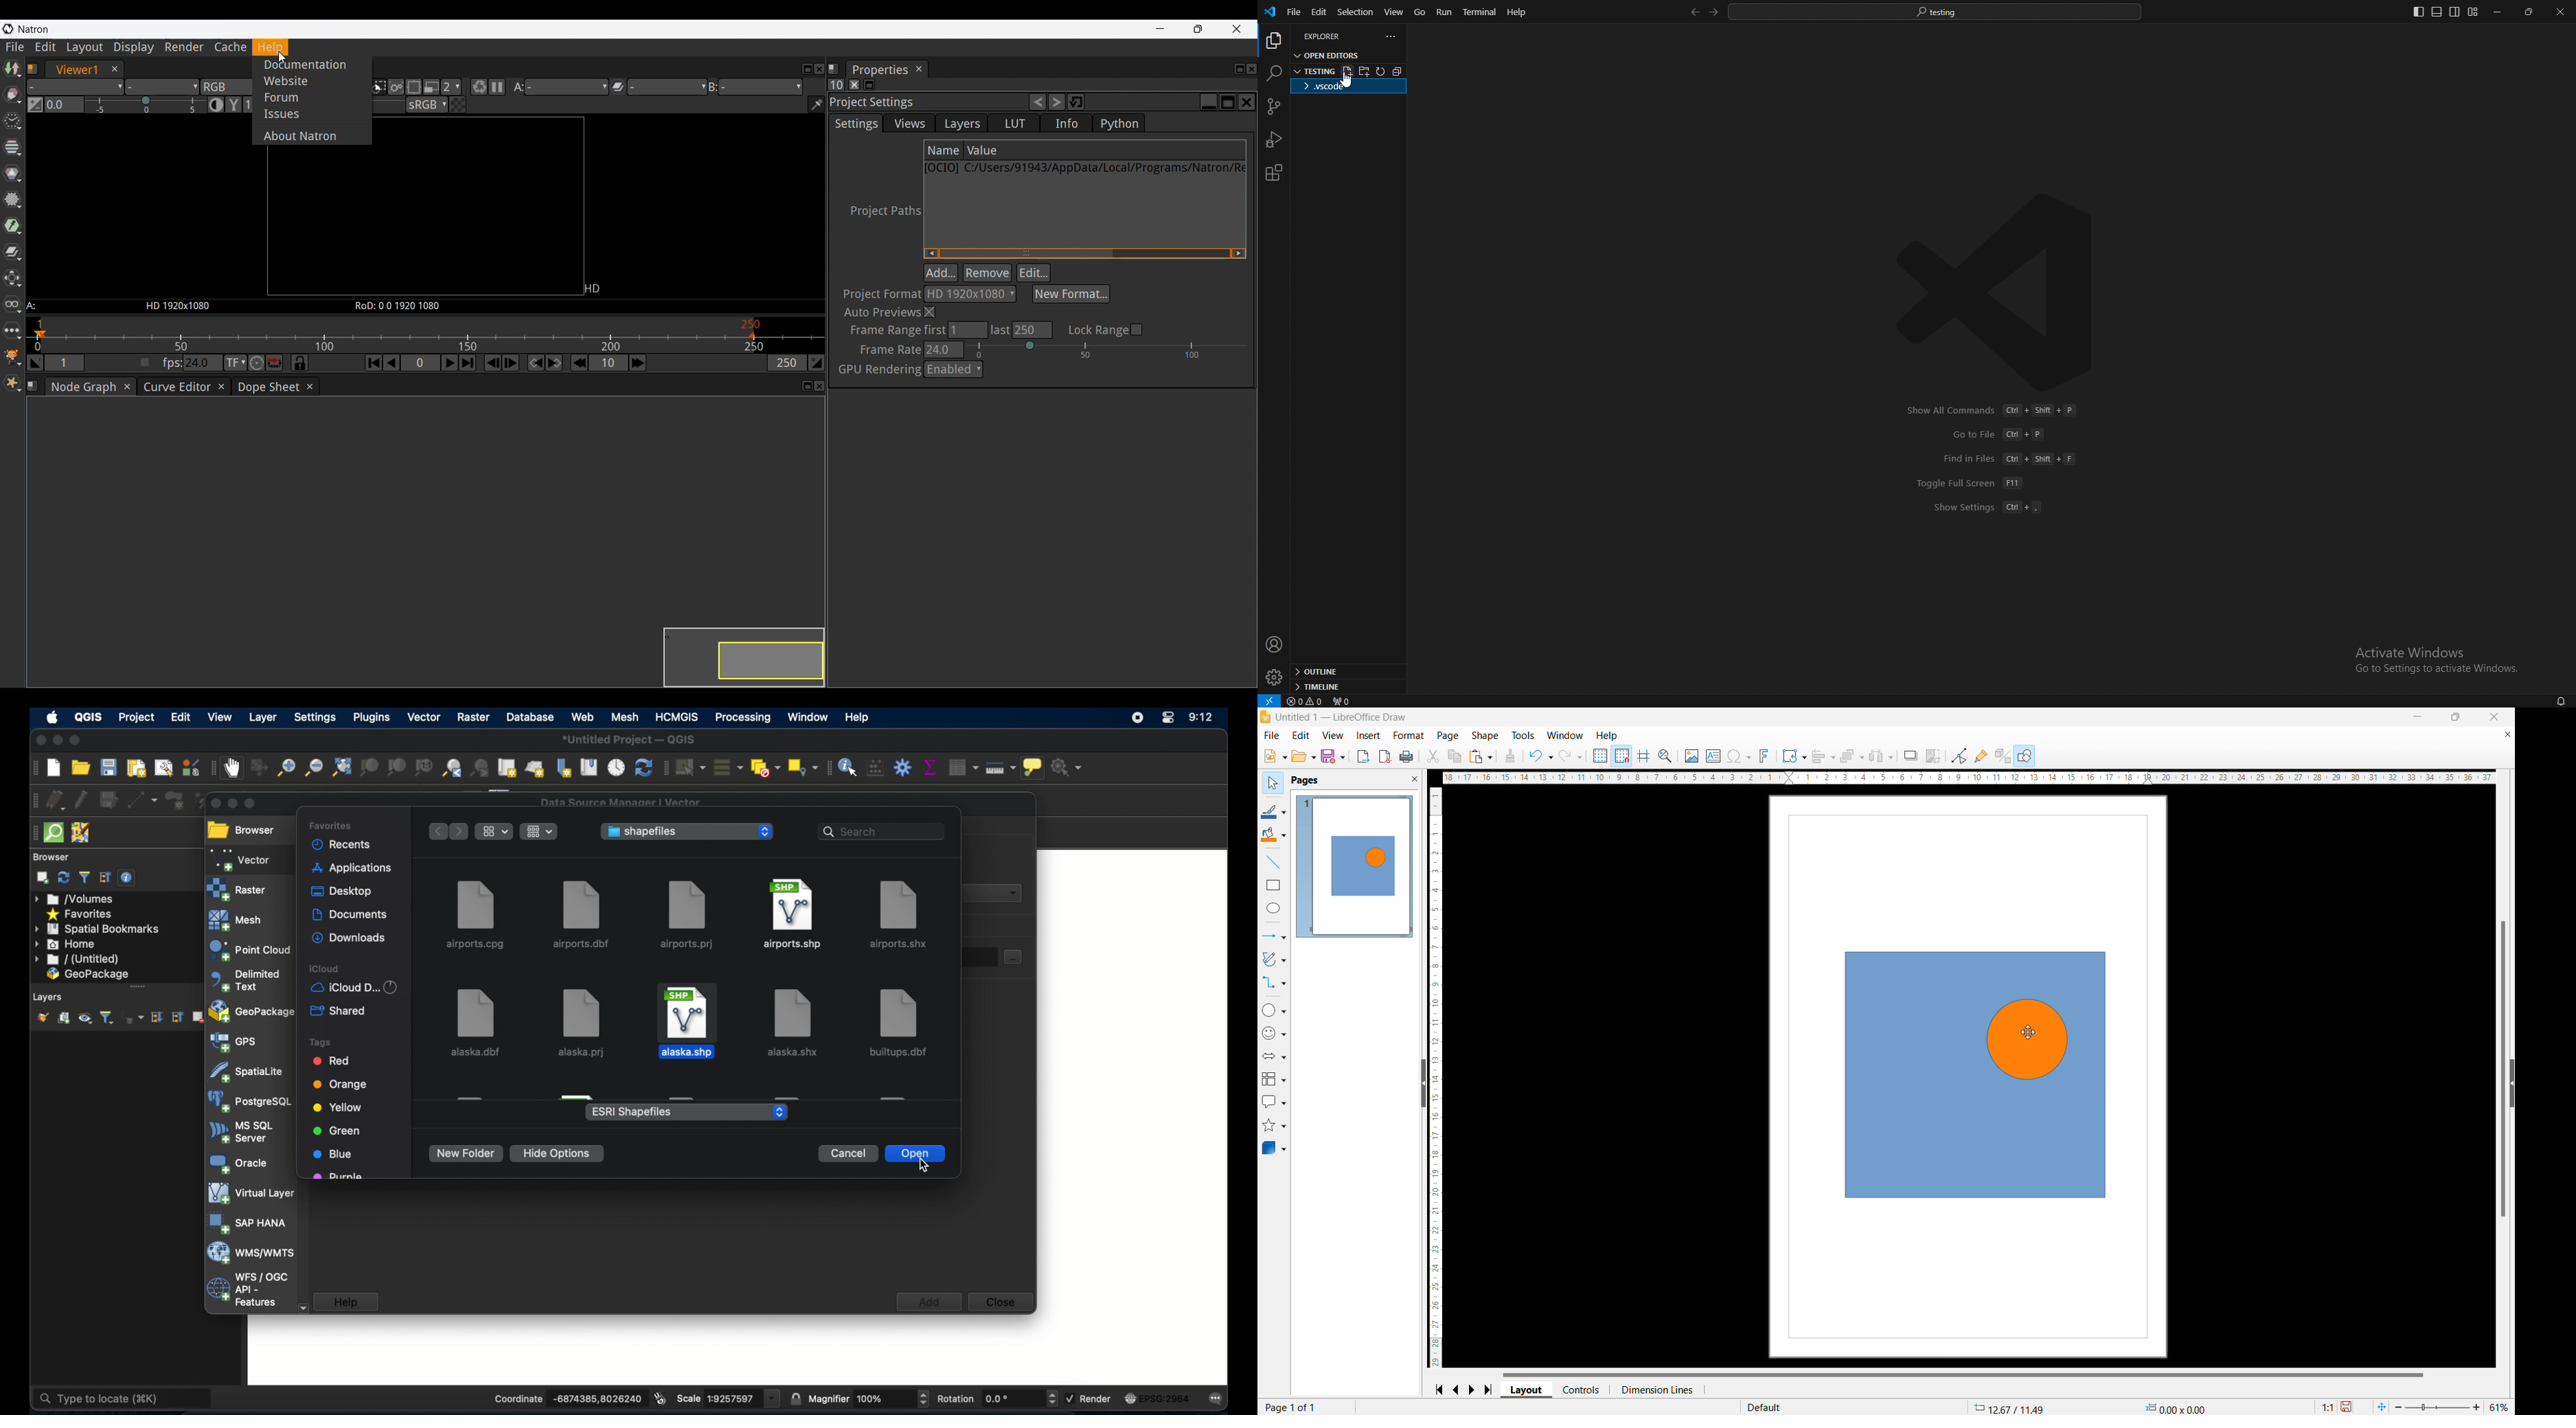  I want to click on insert textbox, so click(1713, 757).